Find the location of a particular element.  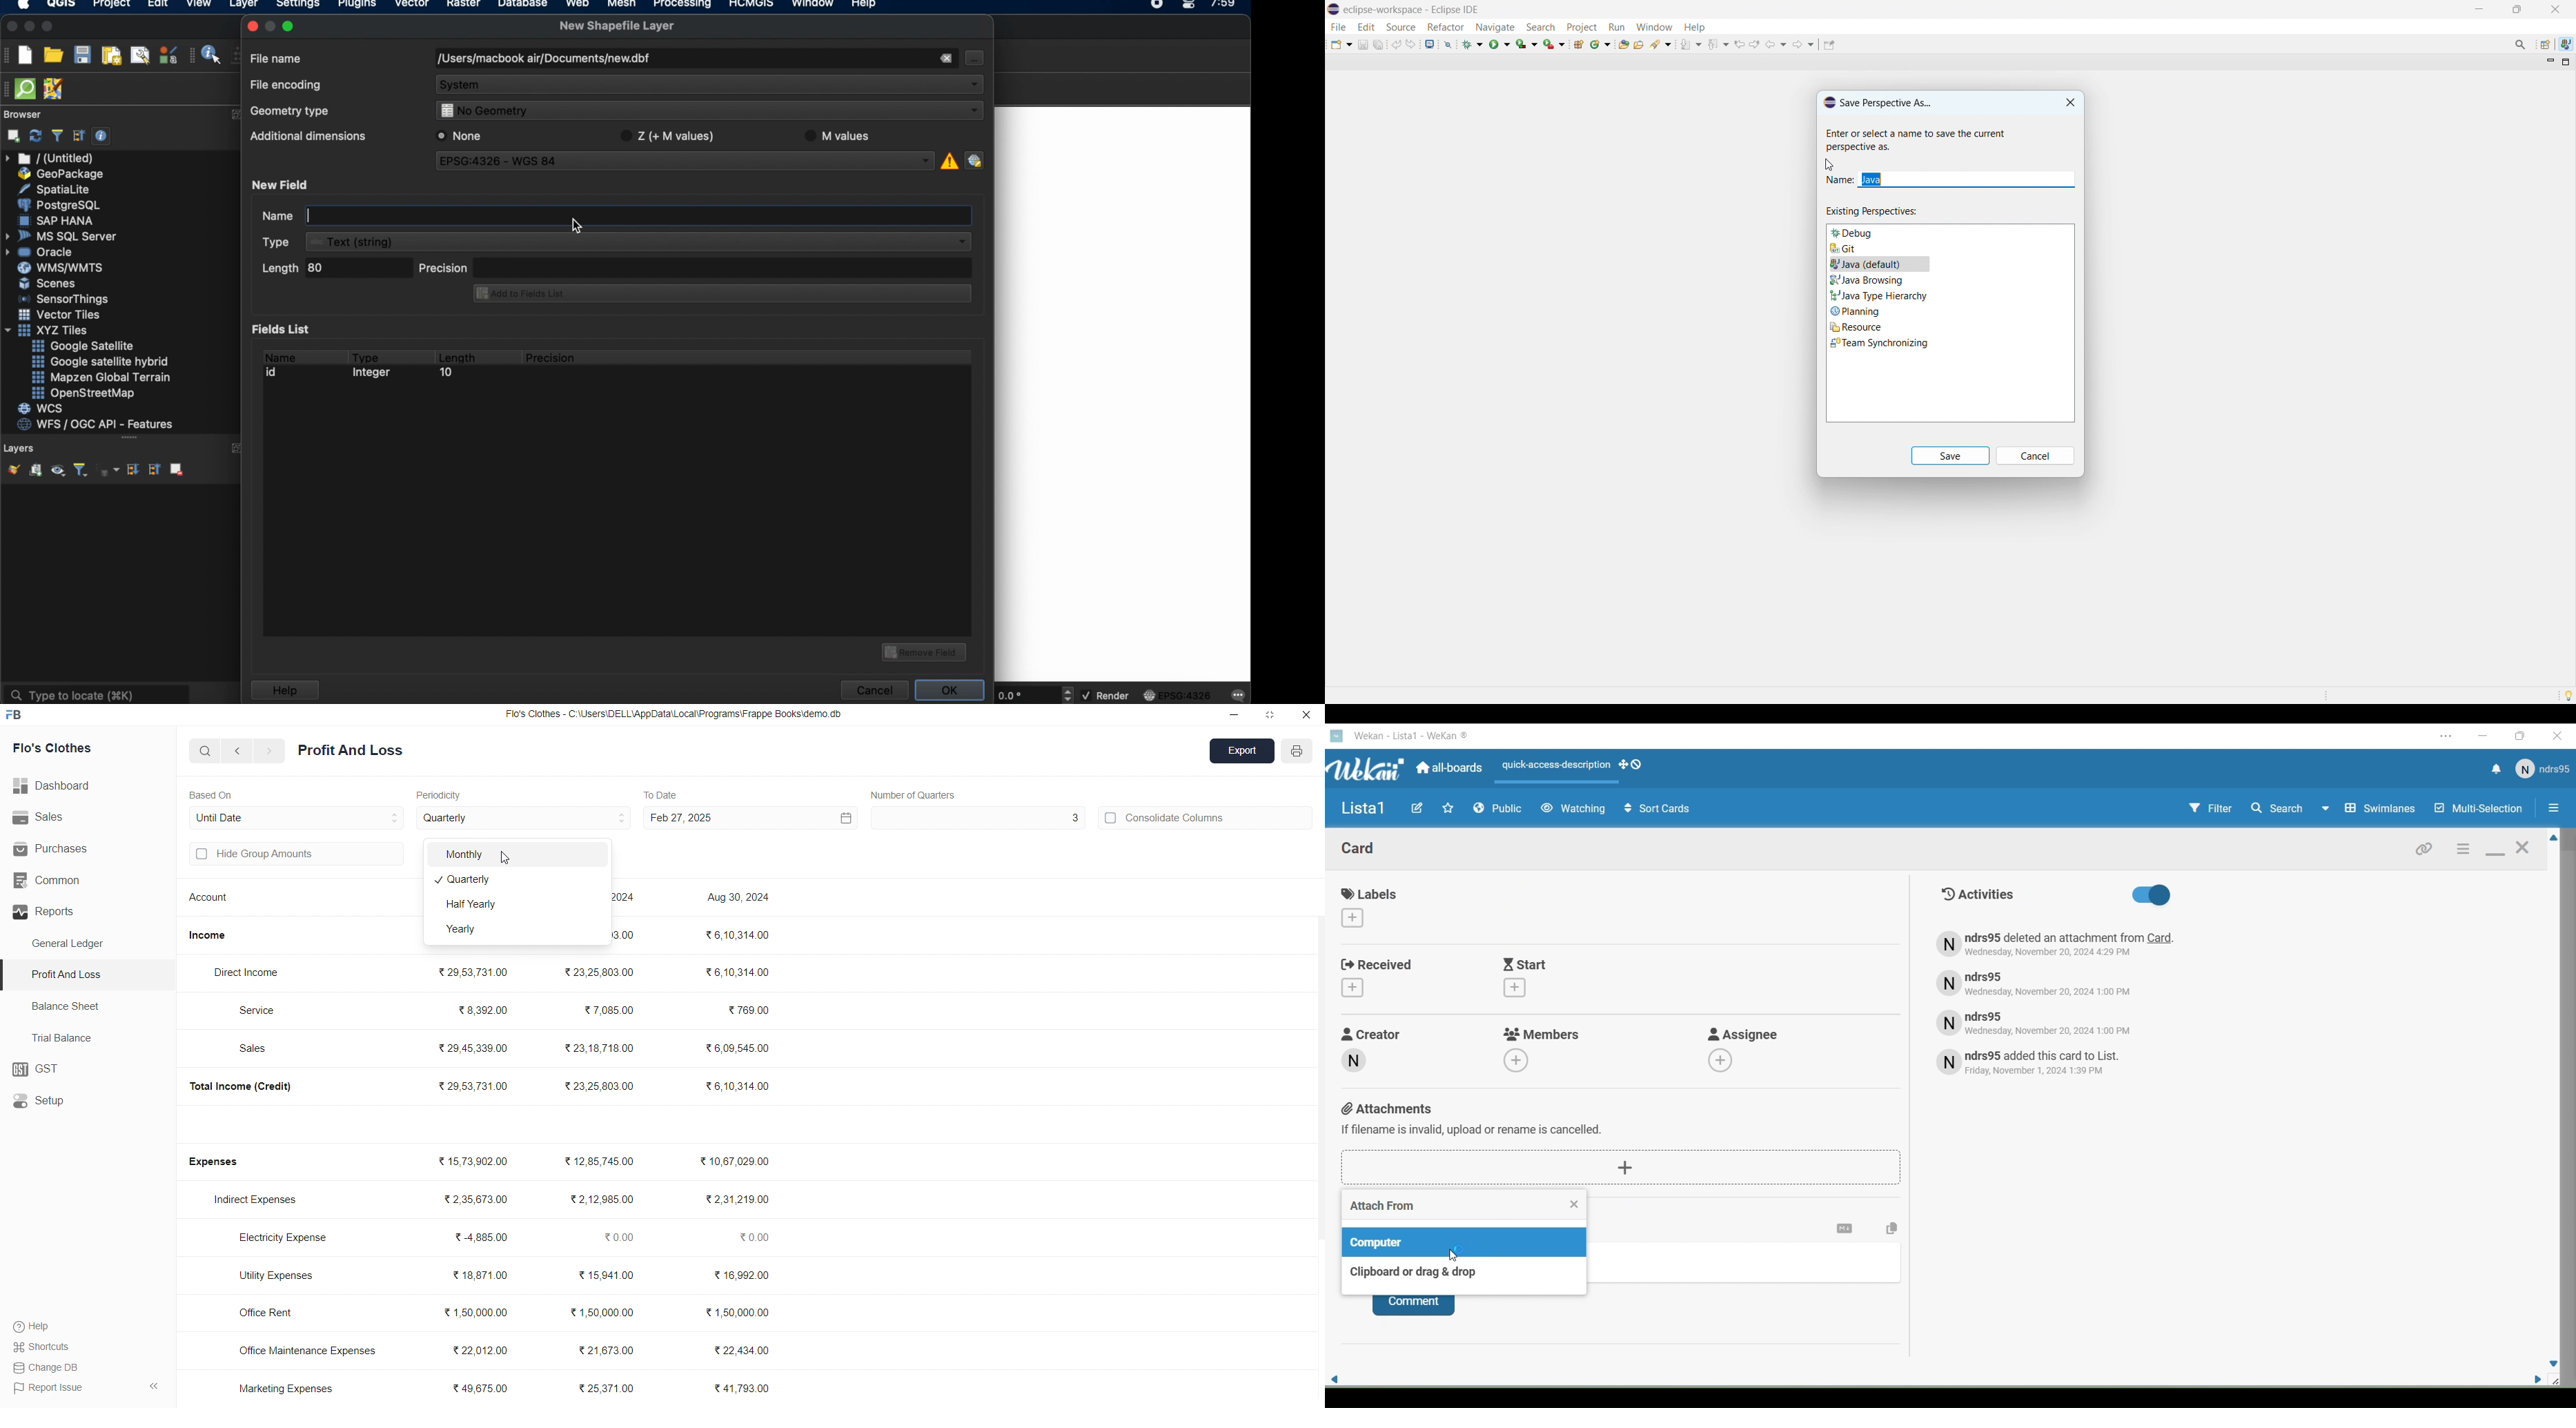

₹25,371.00 is located at coordinates (609, 1389).